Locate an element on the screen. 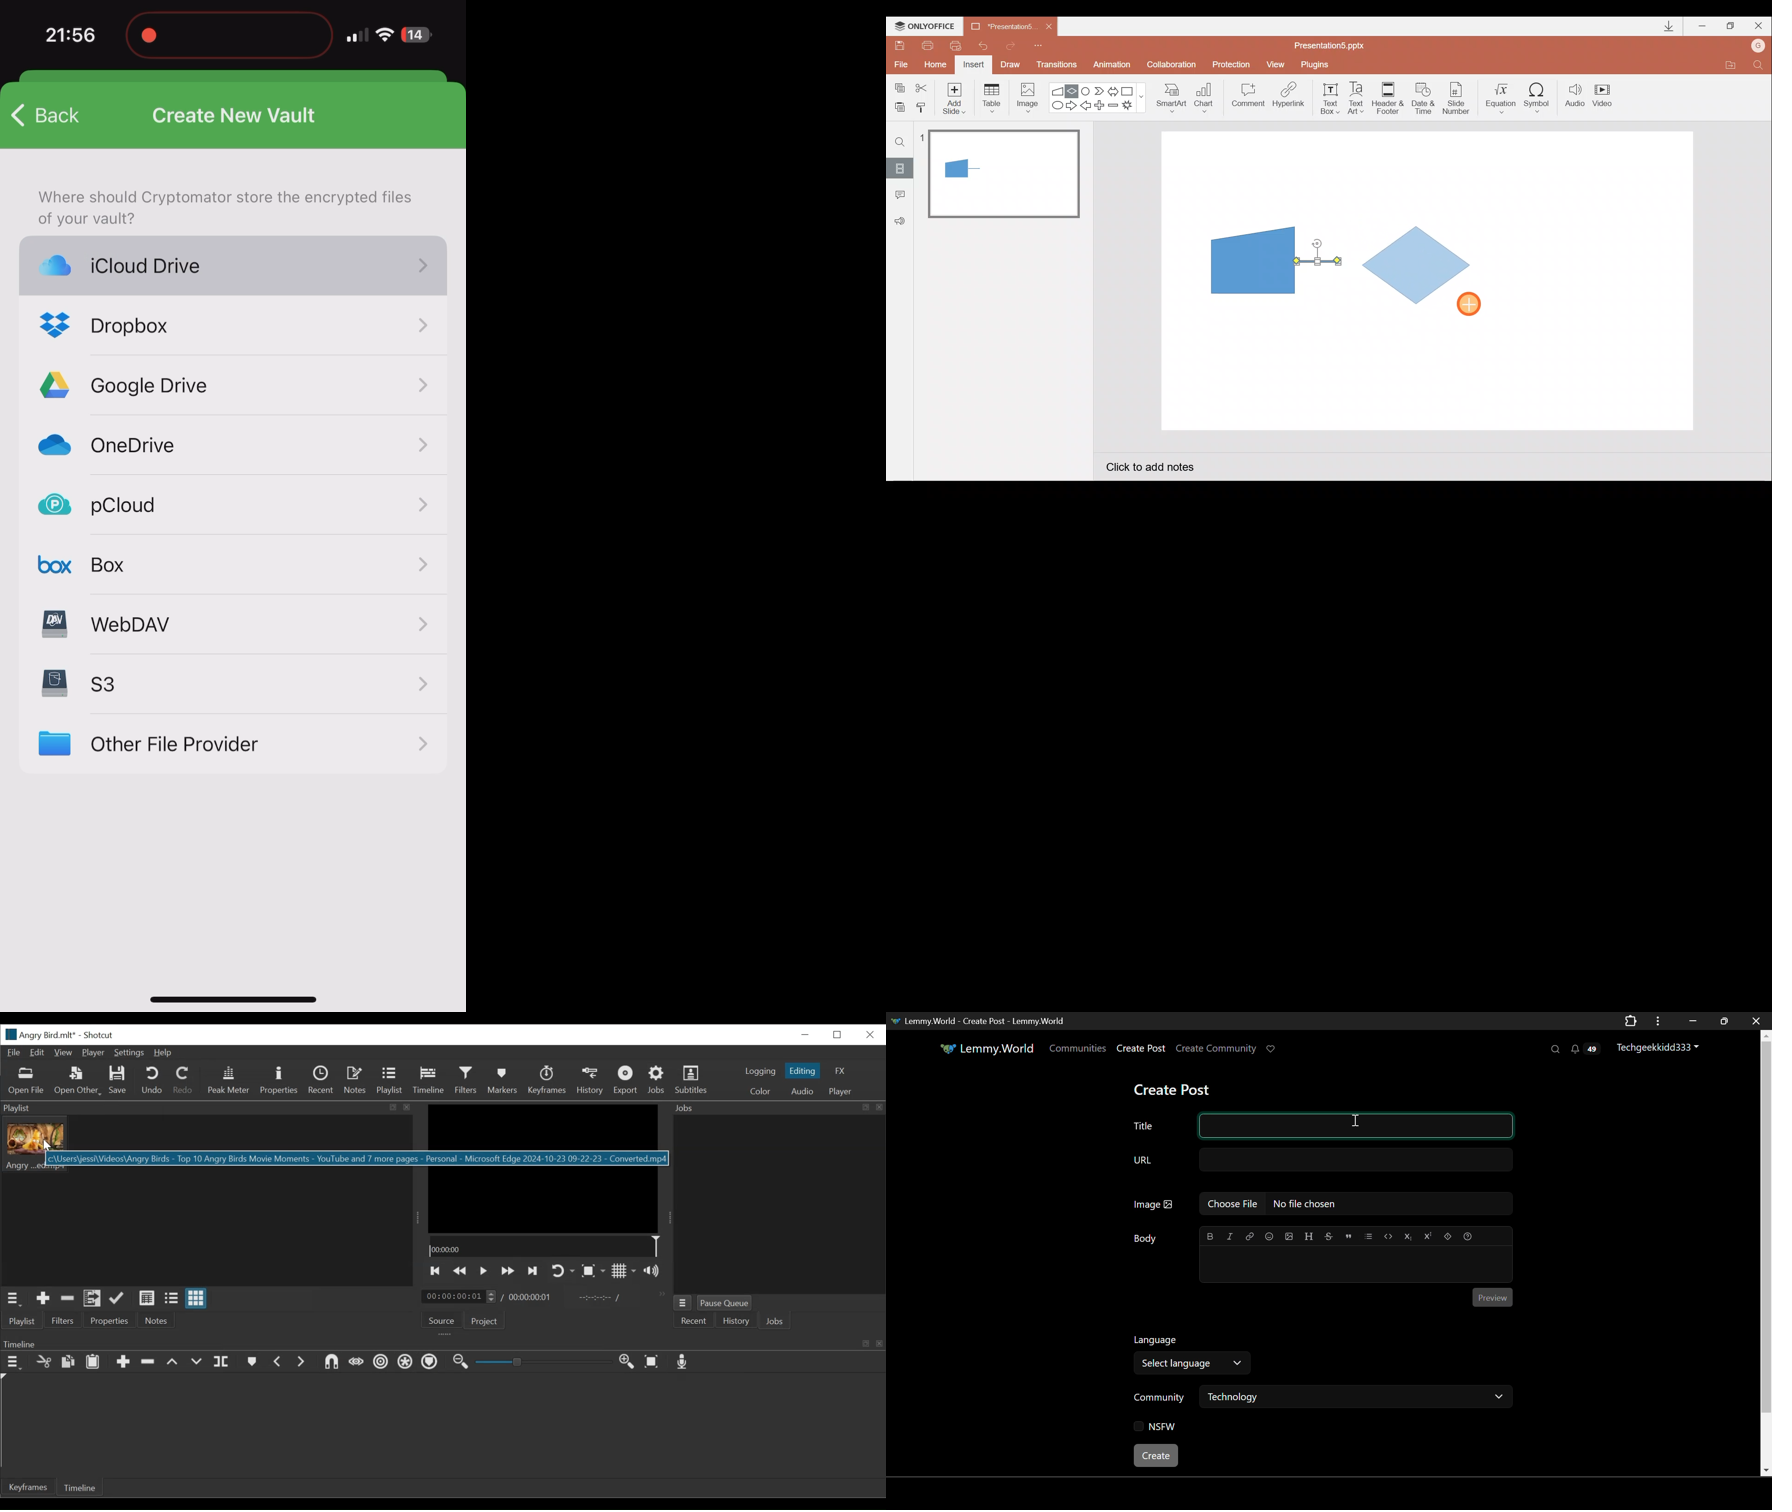  Scrub while dragging is located at coordinates (356, 1363).